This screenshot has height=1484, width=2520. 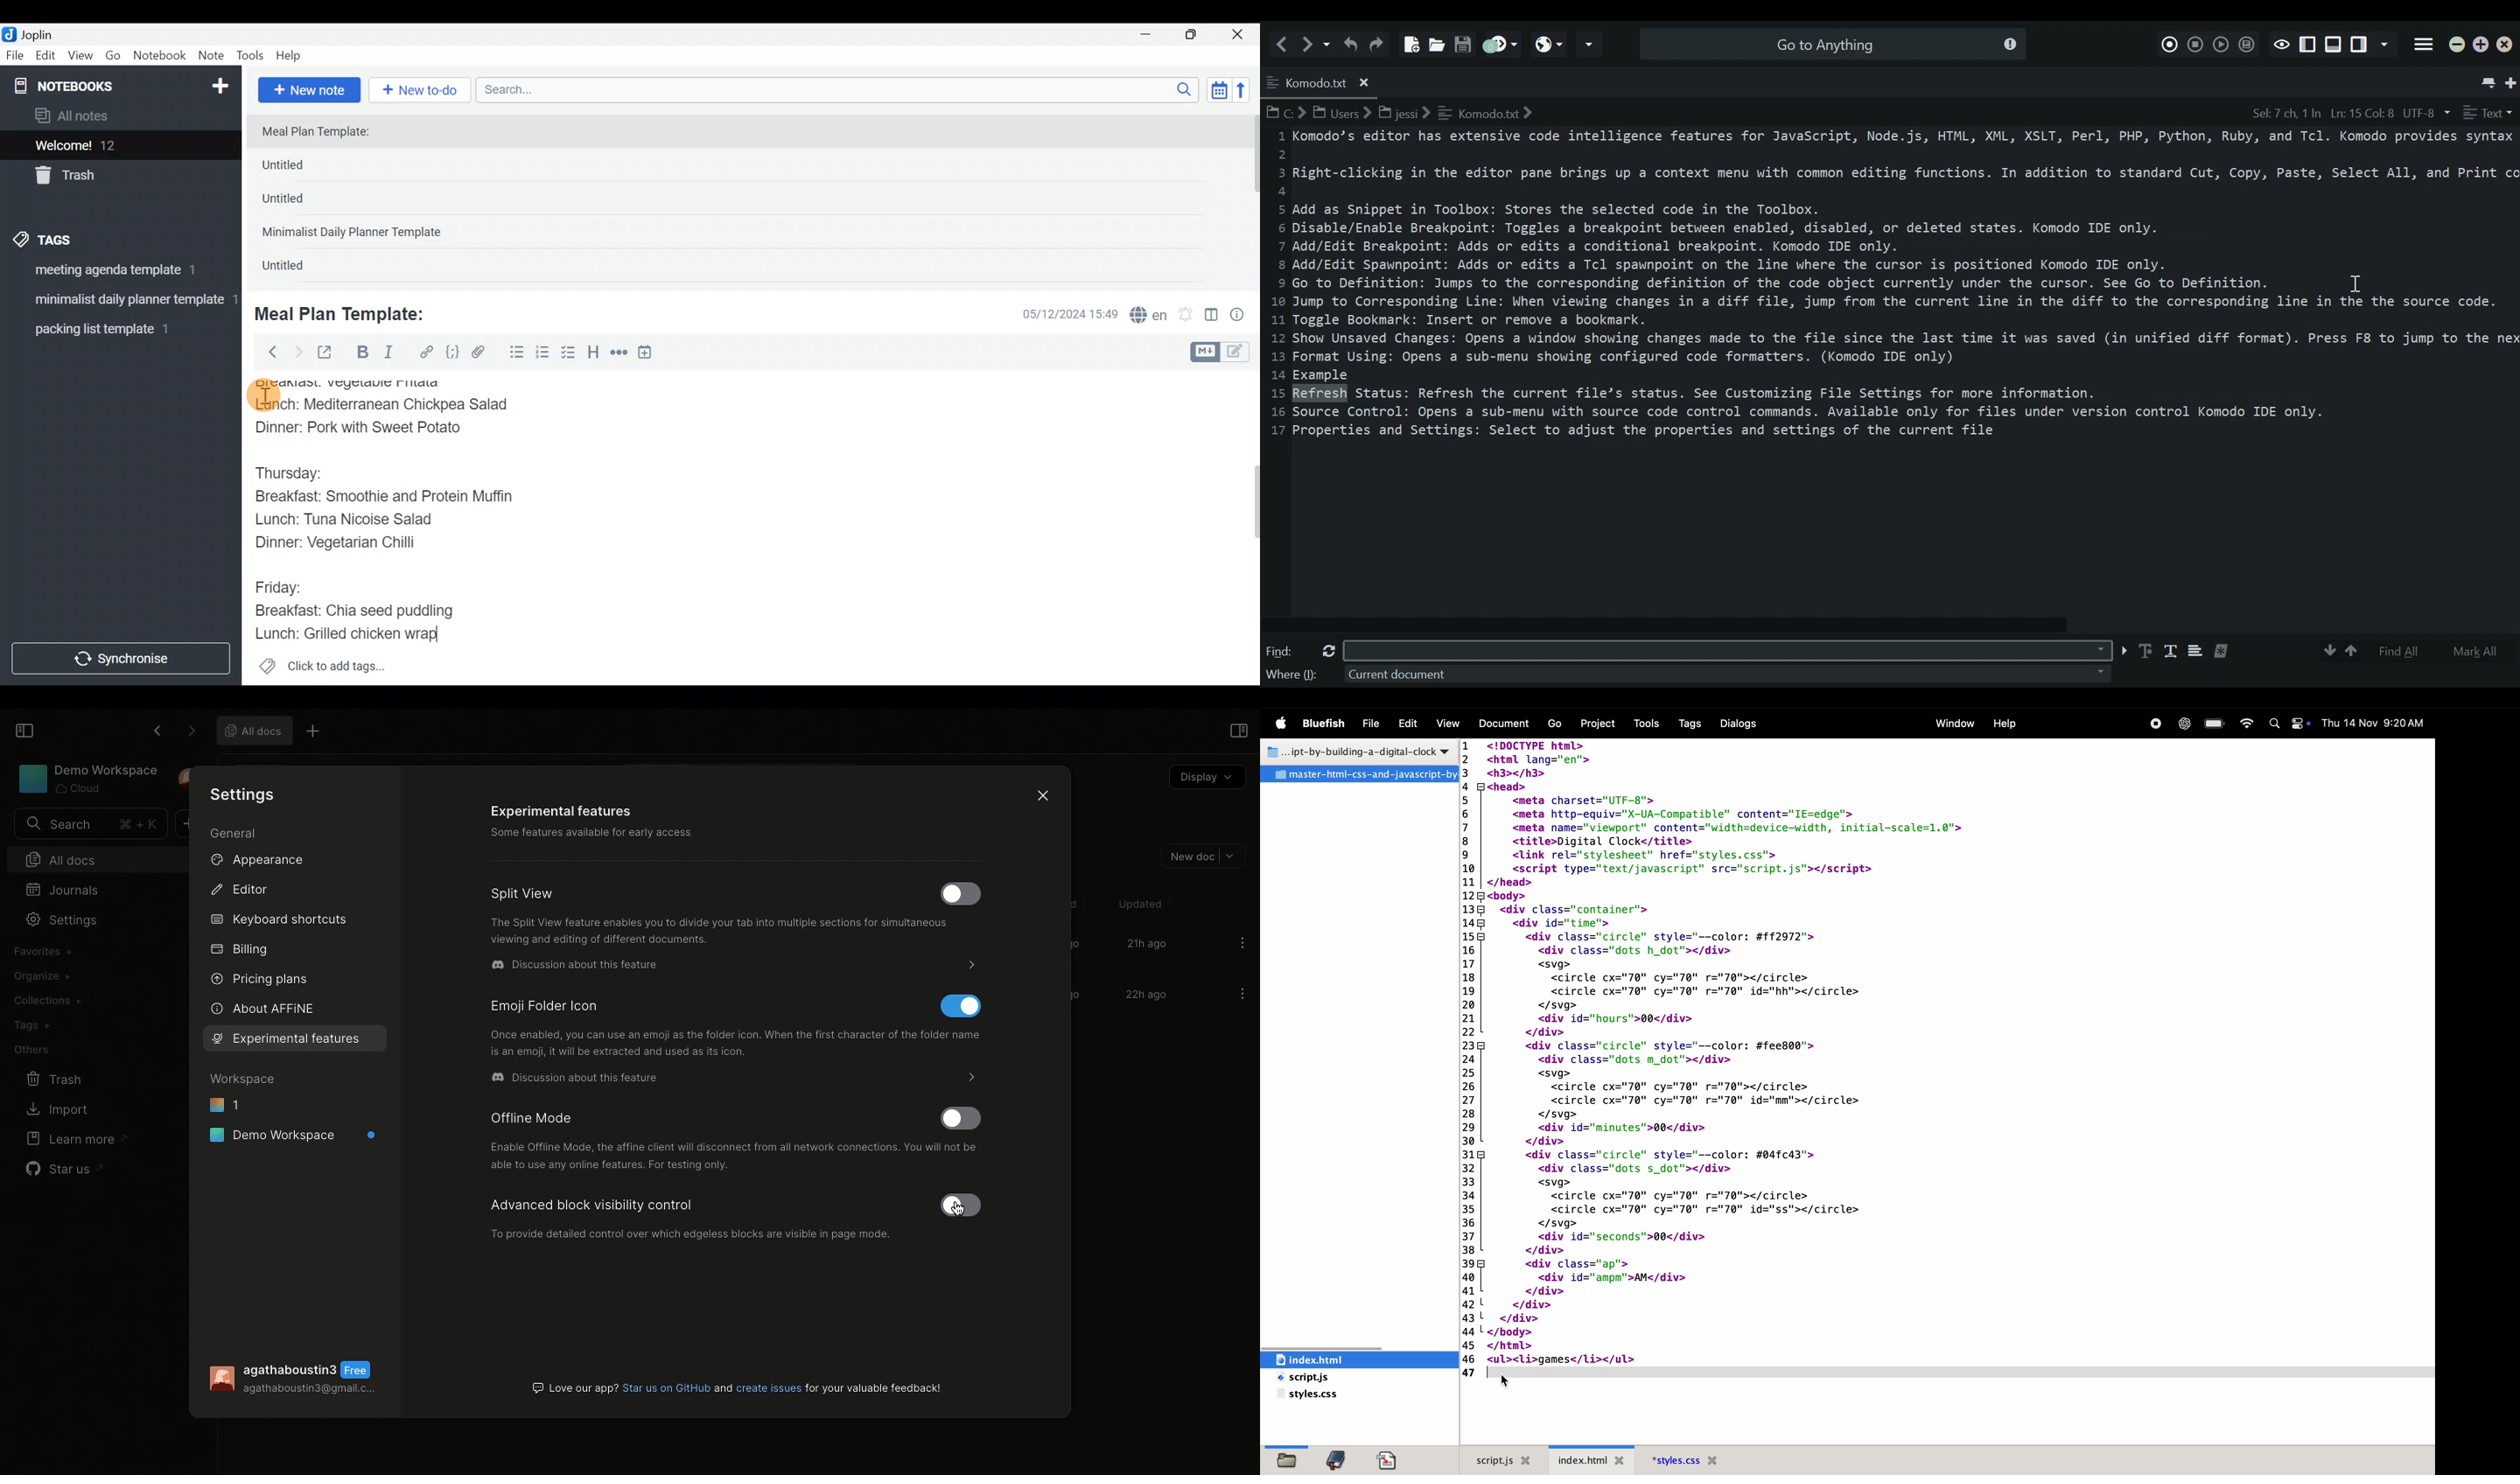 What do you see at coordinates (282, 583) in the screenshot?
I see `Friday:` at bounding box center [282, 583].